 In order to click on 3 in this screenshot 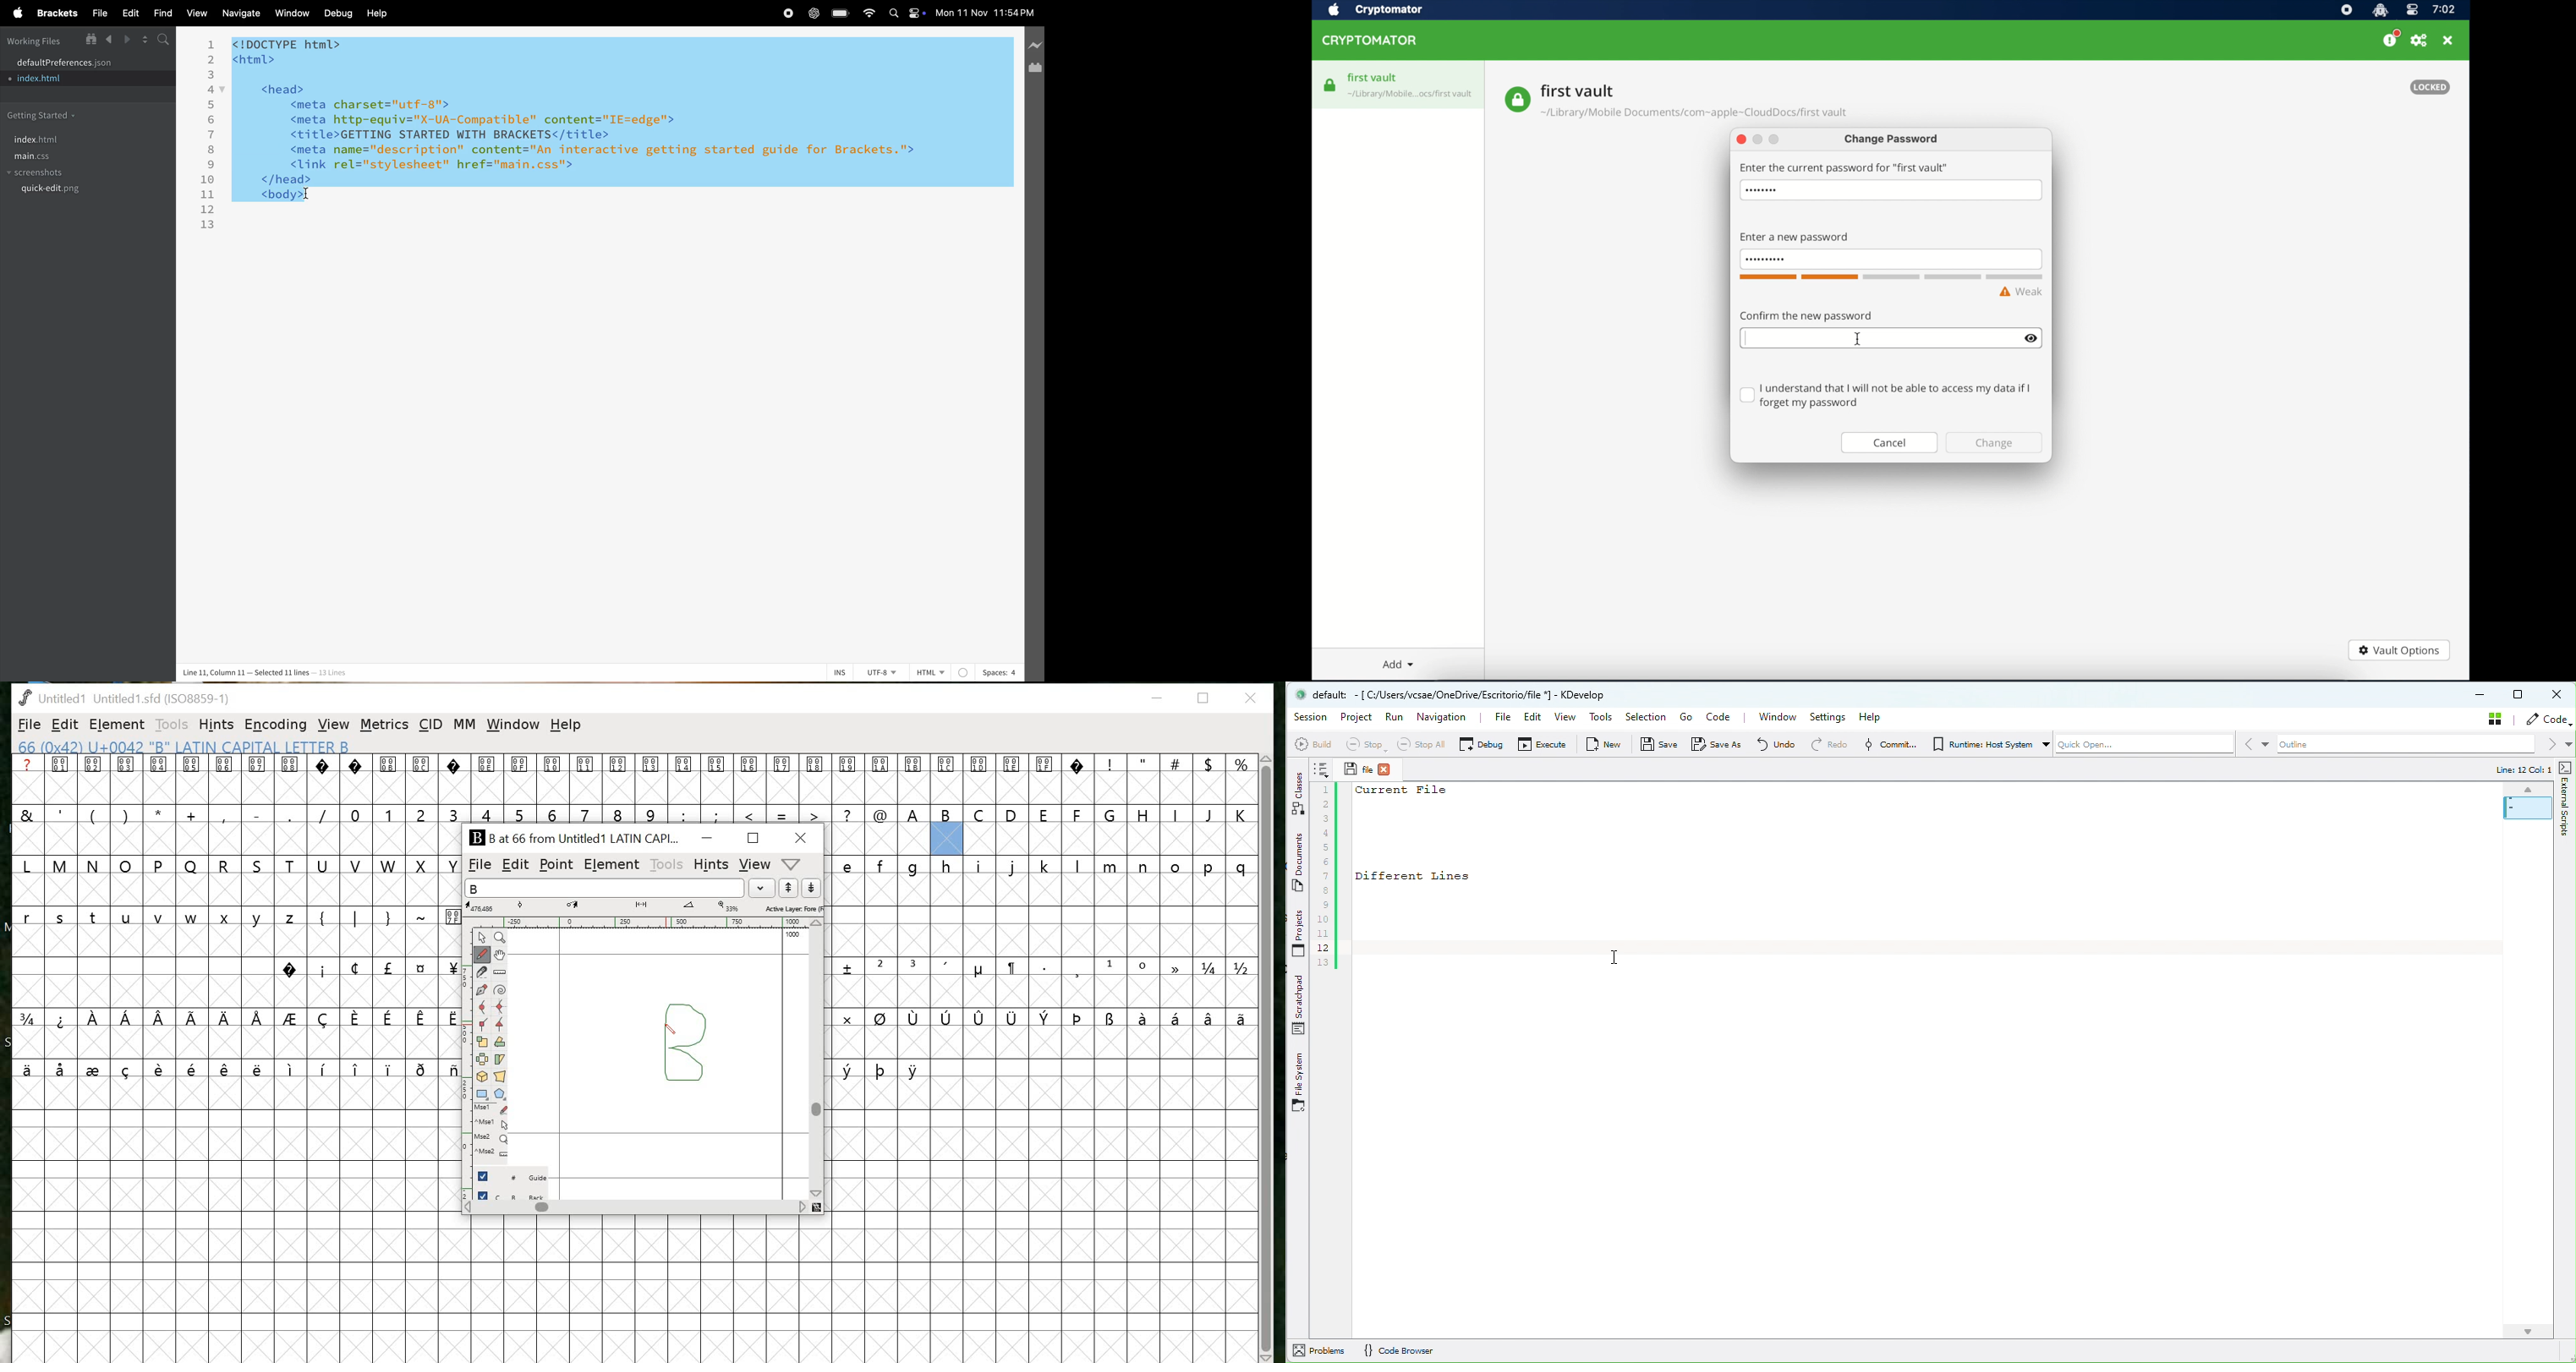, I will do `click(212, 75)`.